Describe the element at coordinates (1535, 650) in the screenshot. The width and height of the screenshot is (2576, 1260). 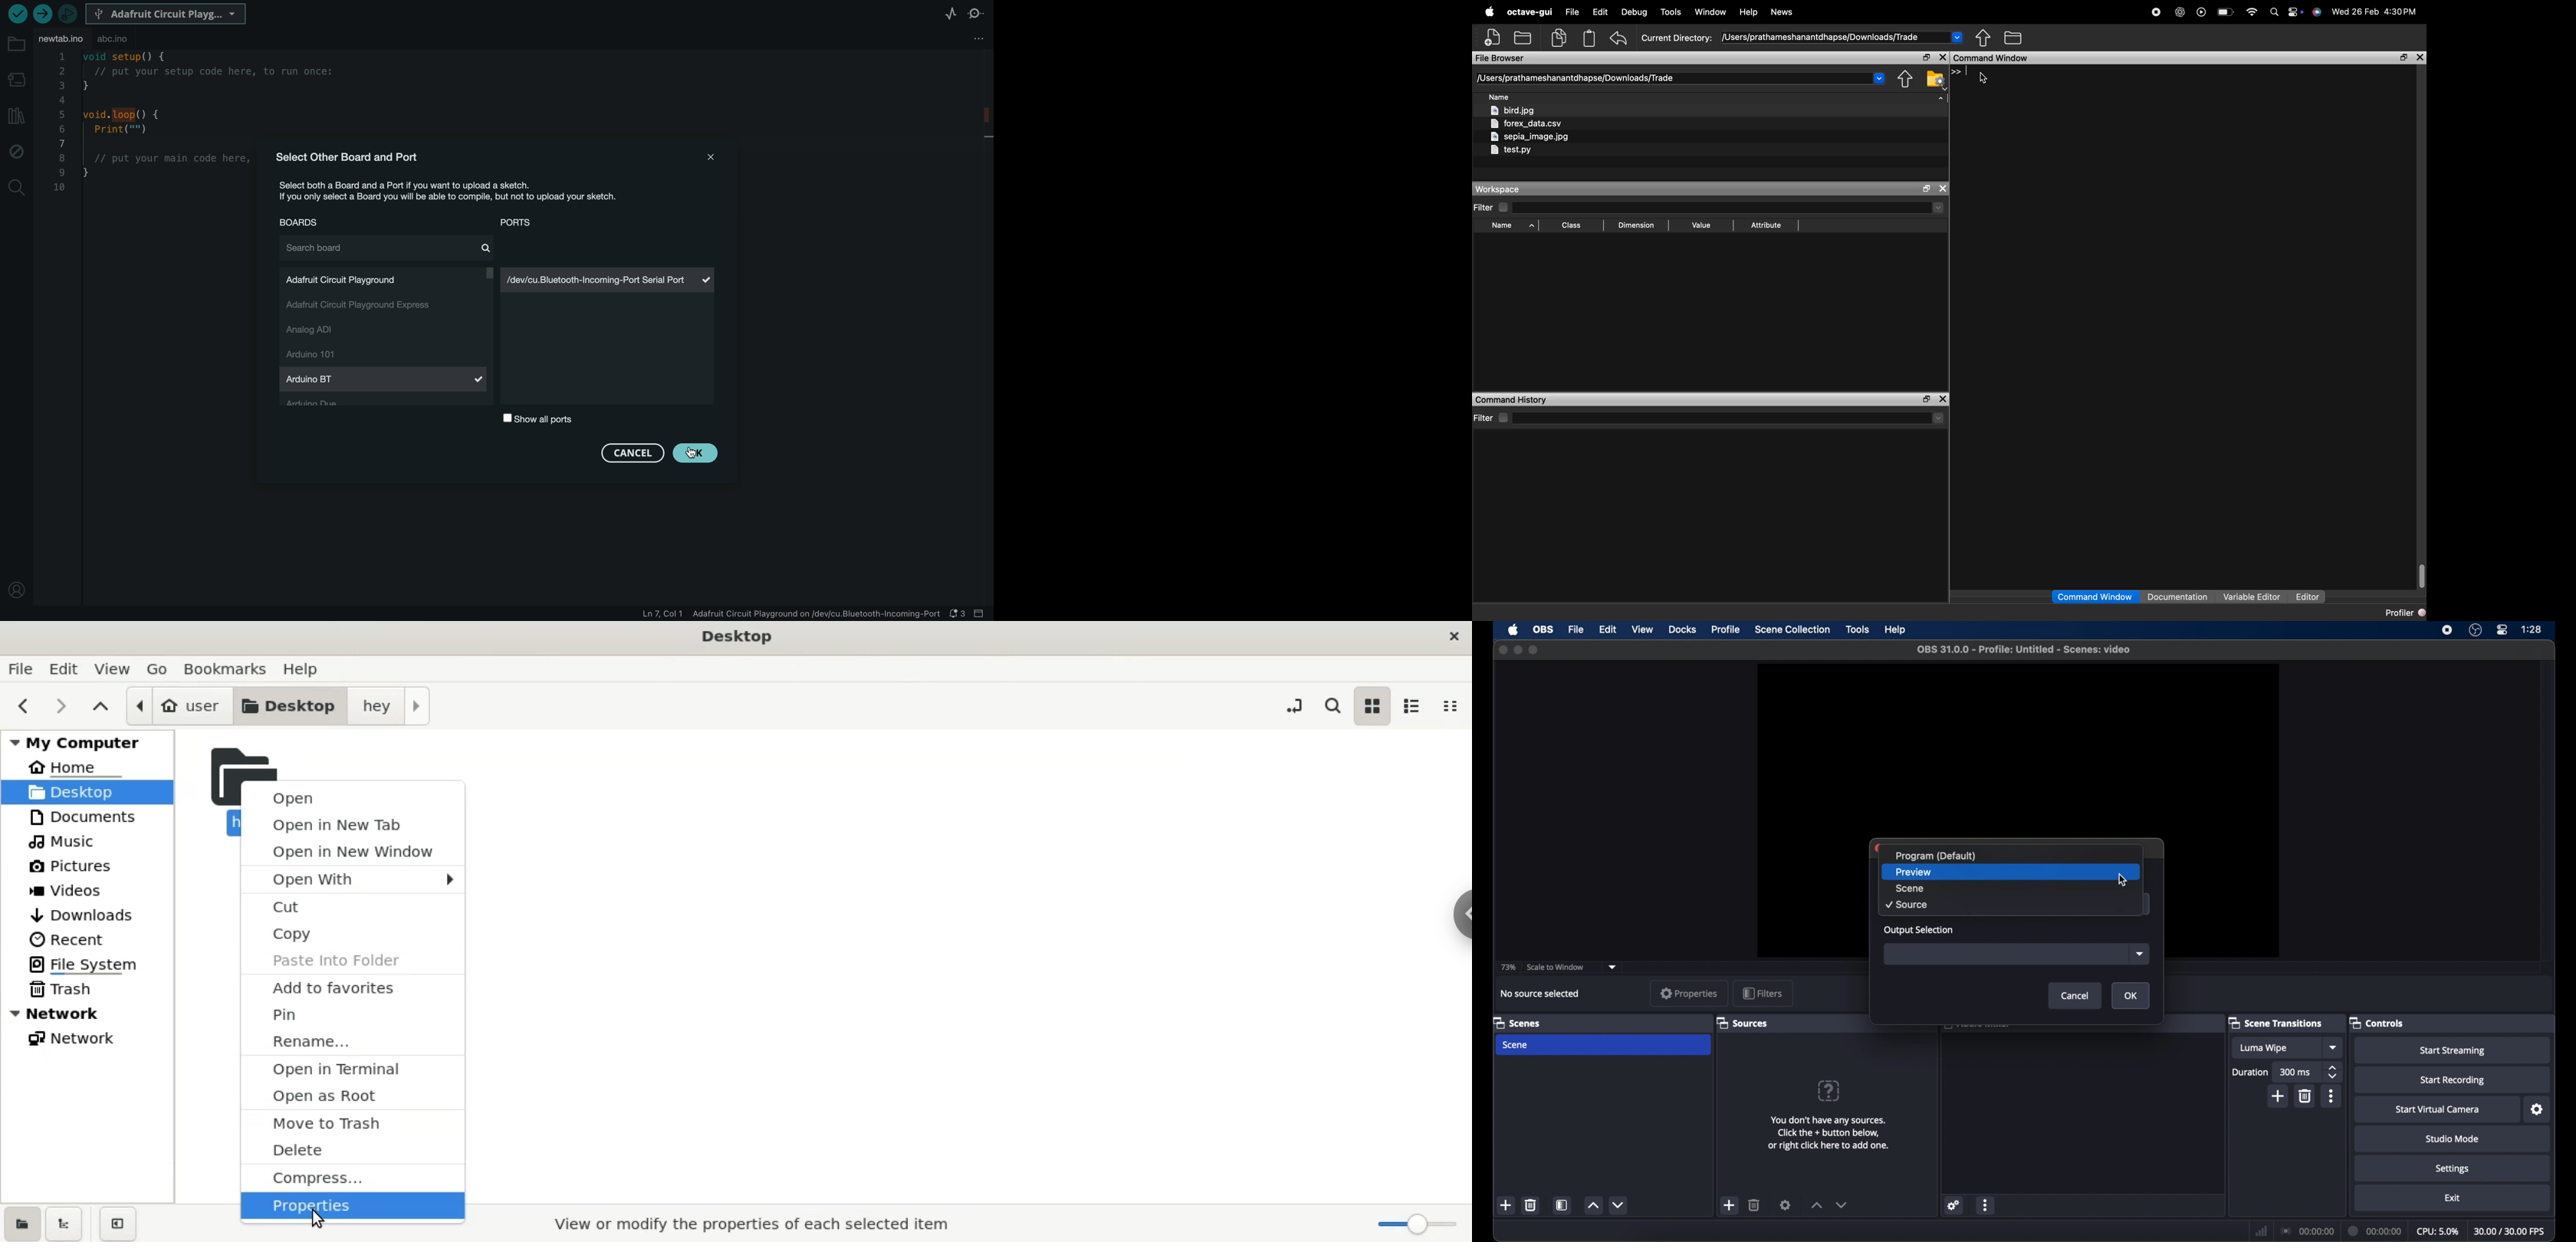
I see `maximize` at that location.